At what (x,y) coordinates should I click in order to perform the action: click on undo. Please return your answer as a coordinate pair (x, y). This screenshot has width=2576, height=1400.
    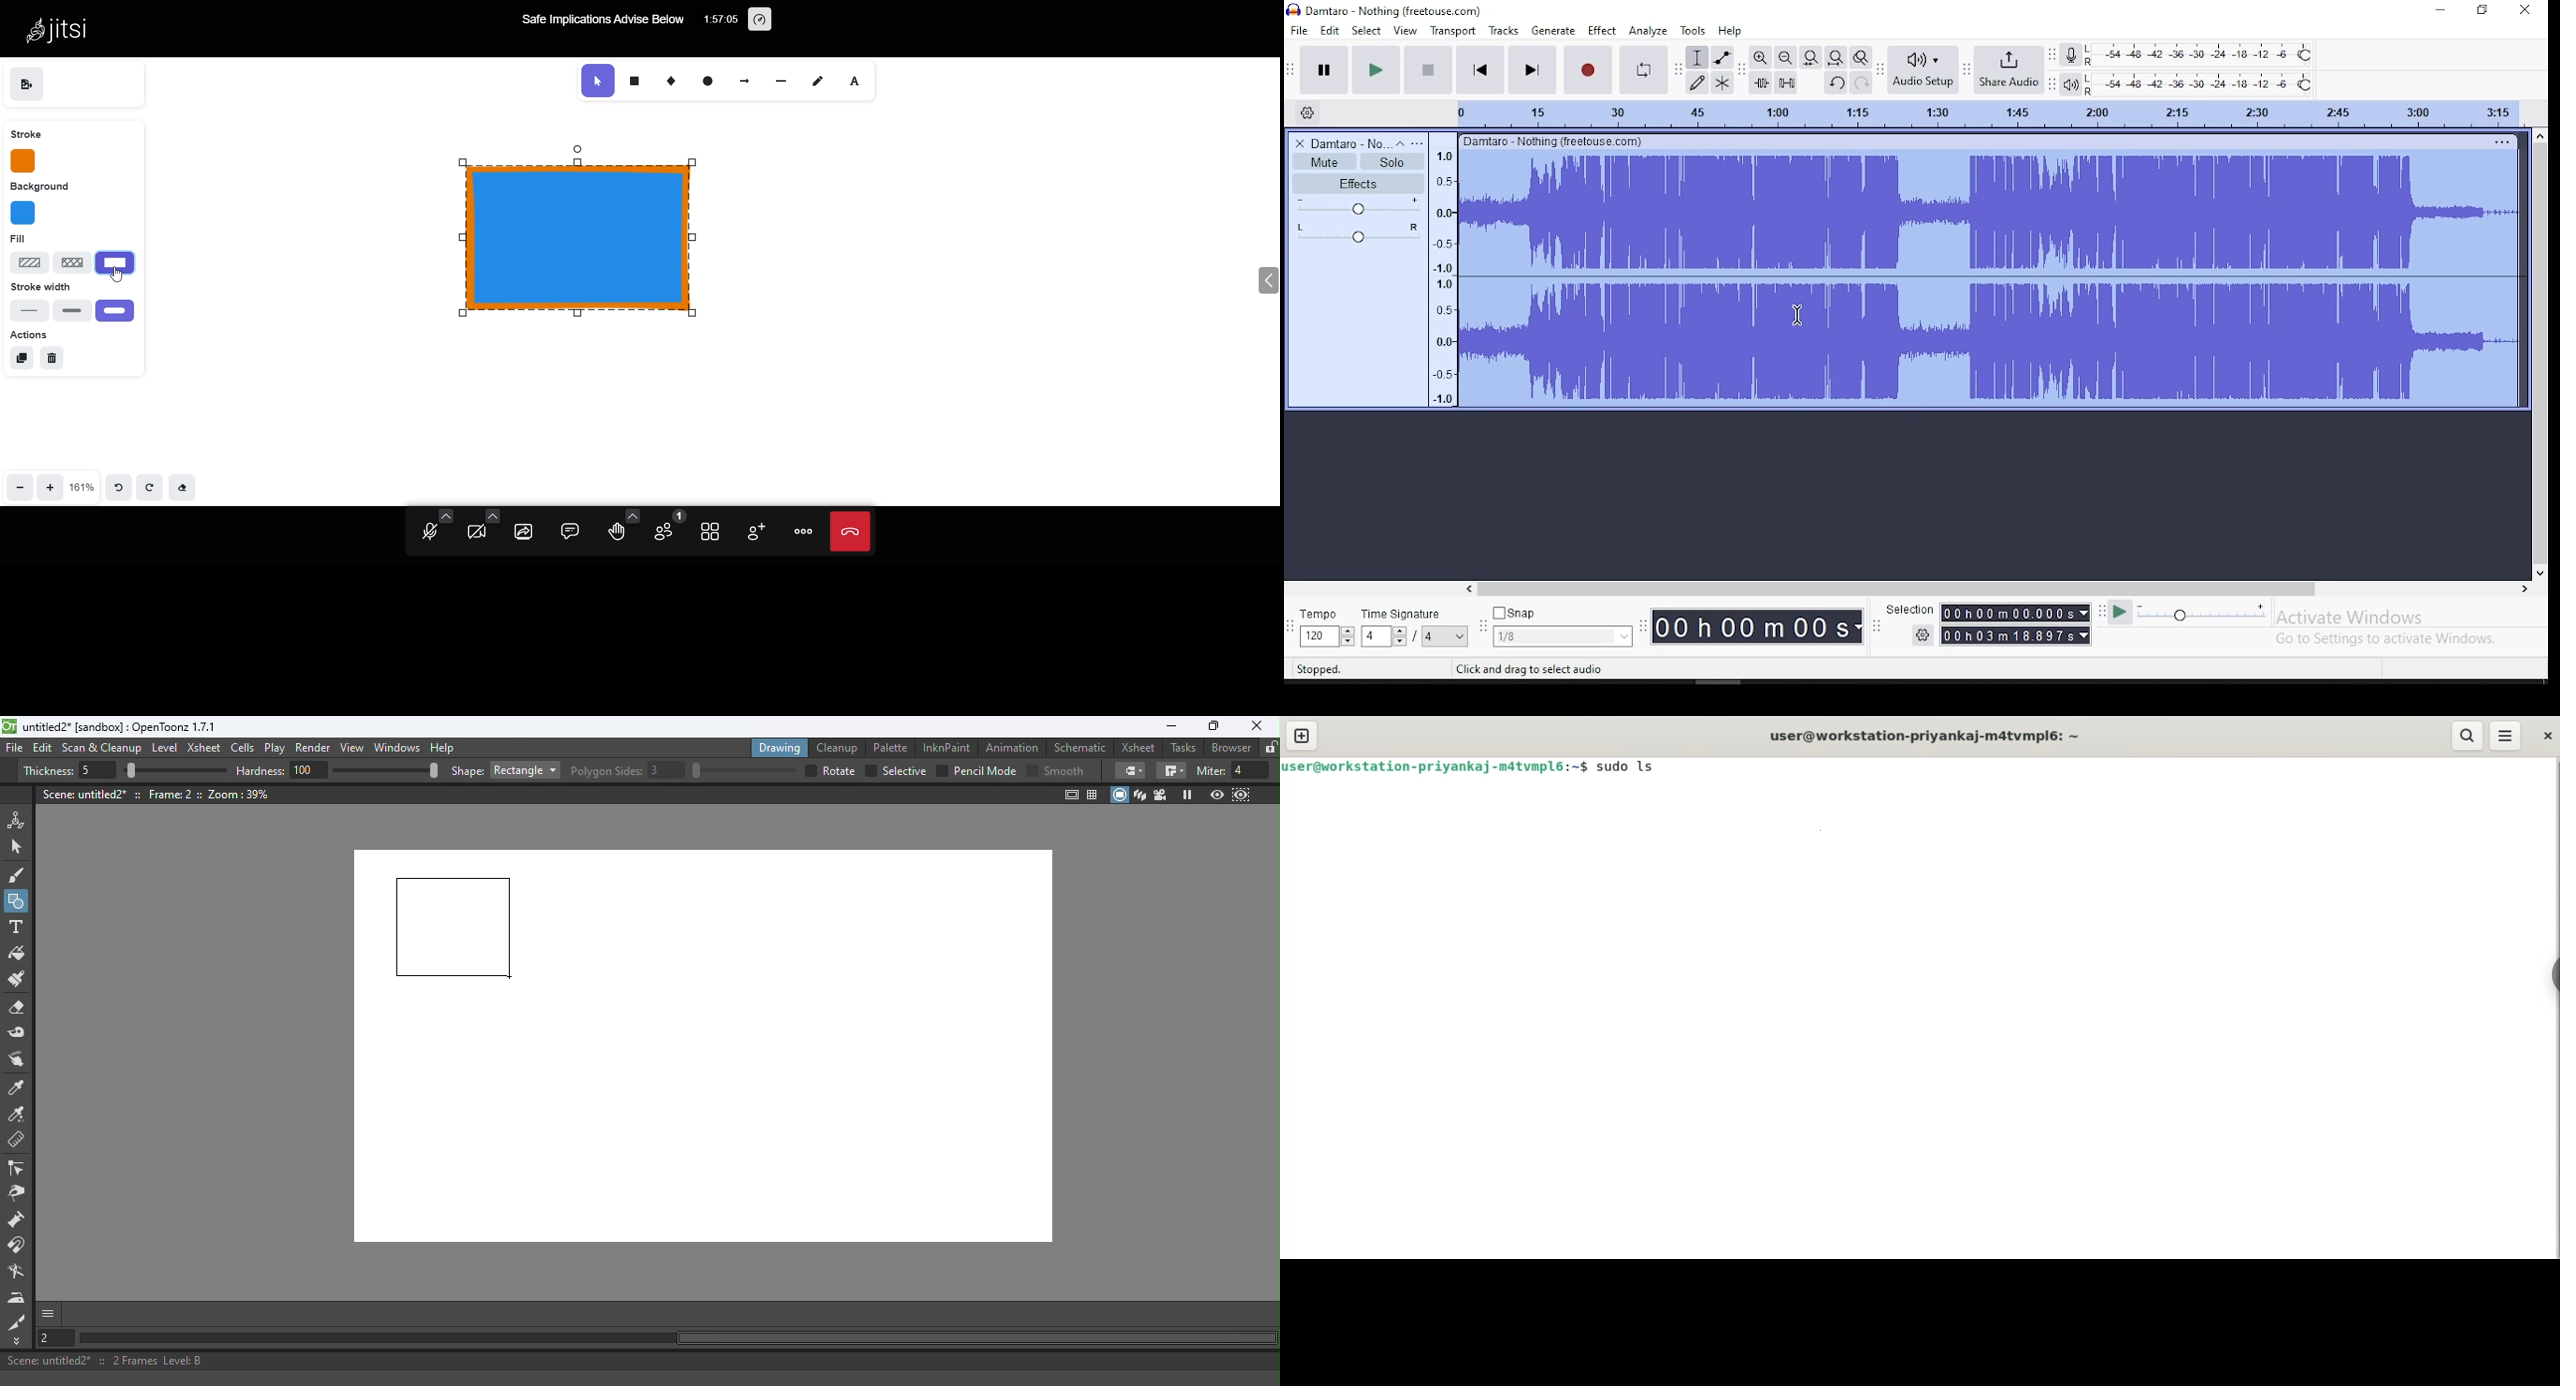
    Looking at the image, I should click on (1838, 83).